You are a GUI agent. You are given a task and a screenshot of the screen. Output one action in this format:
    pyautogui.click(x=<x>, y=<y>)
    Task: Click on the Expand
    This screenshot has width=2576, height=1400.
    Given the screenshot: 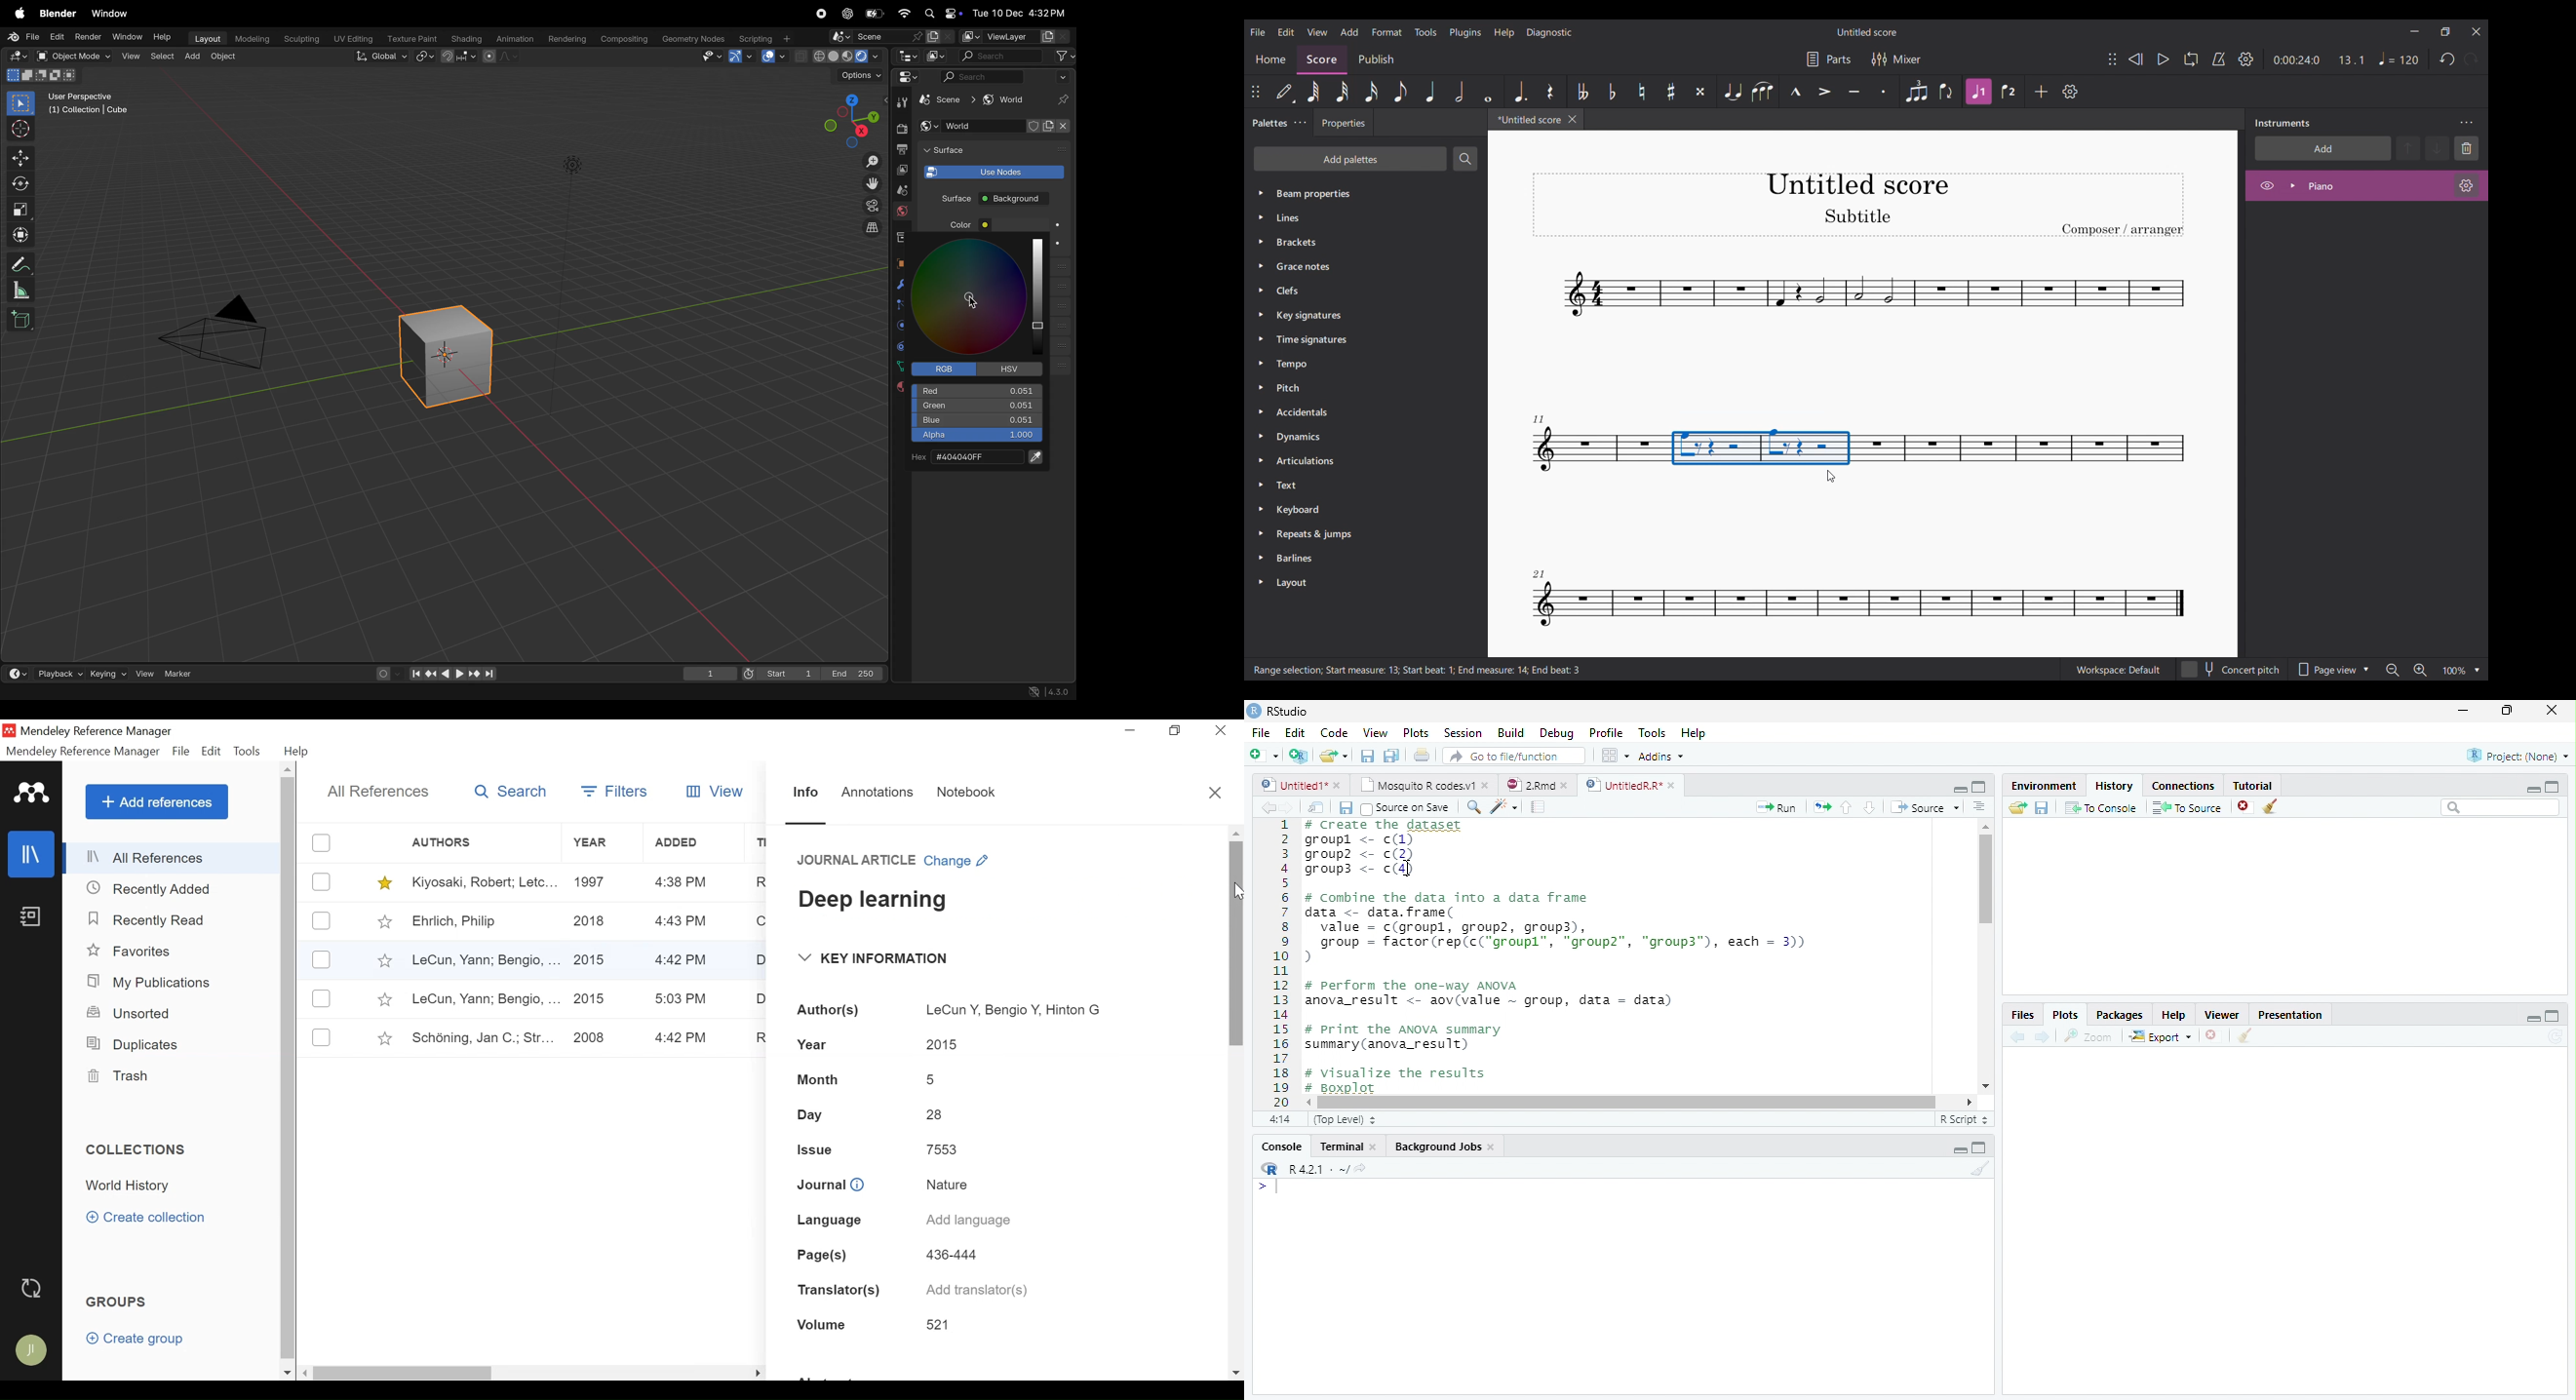 What is the action you would take?
    pyautogui.click(x=2293, y=185)
    